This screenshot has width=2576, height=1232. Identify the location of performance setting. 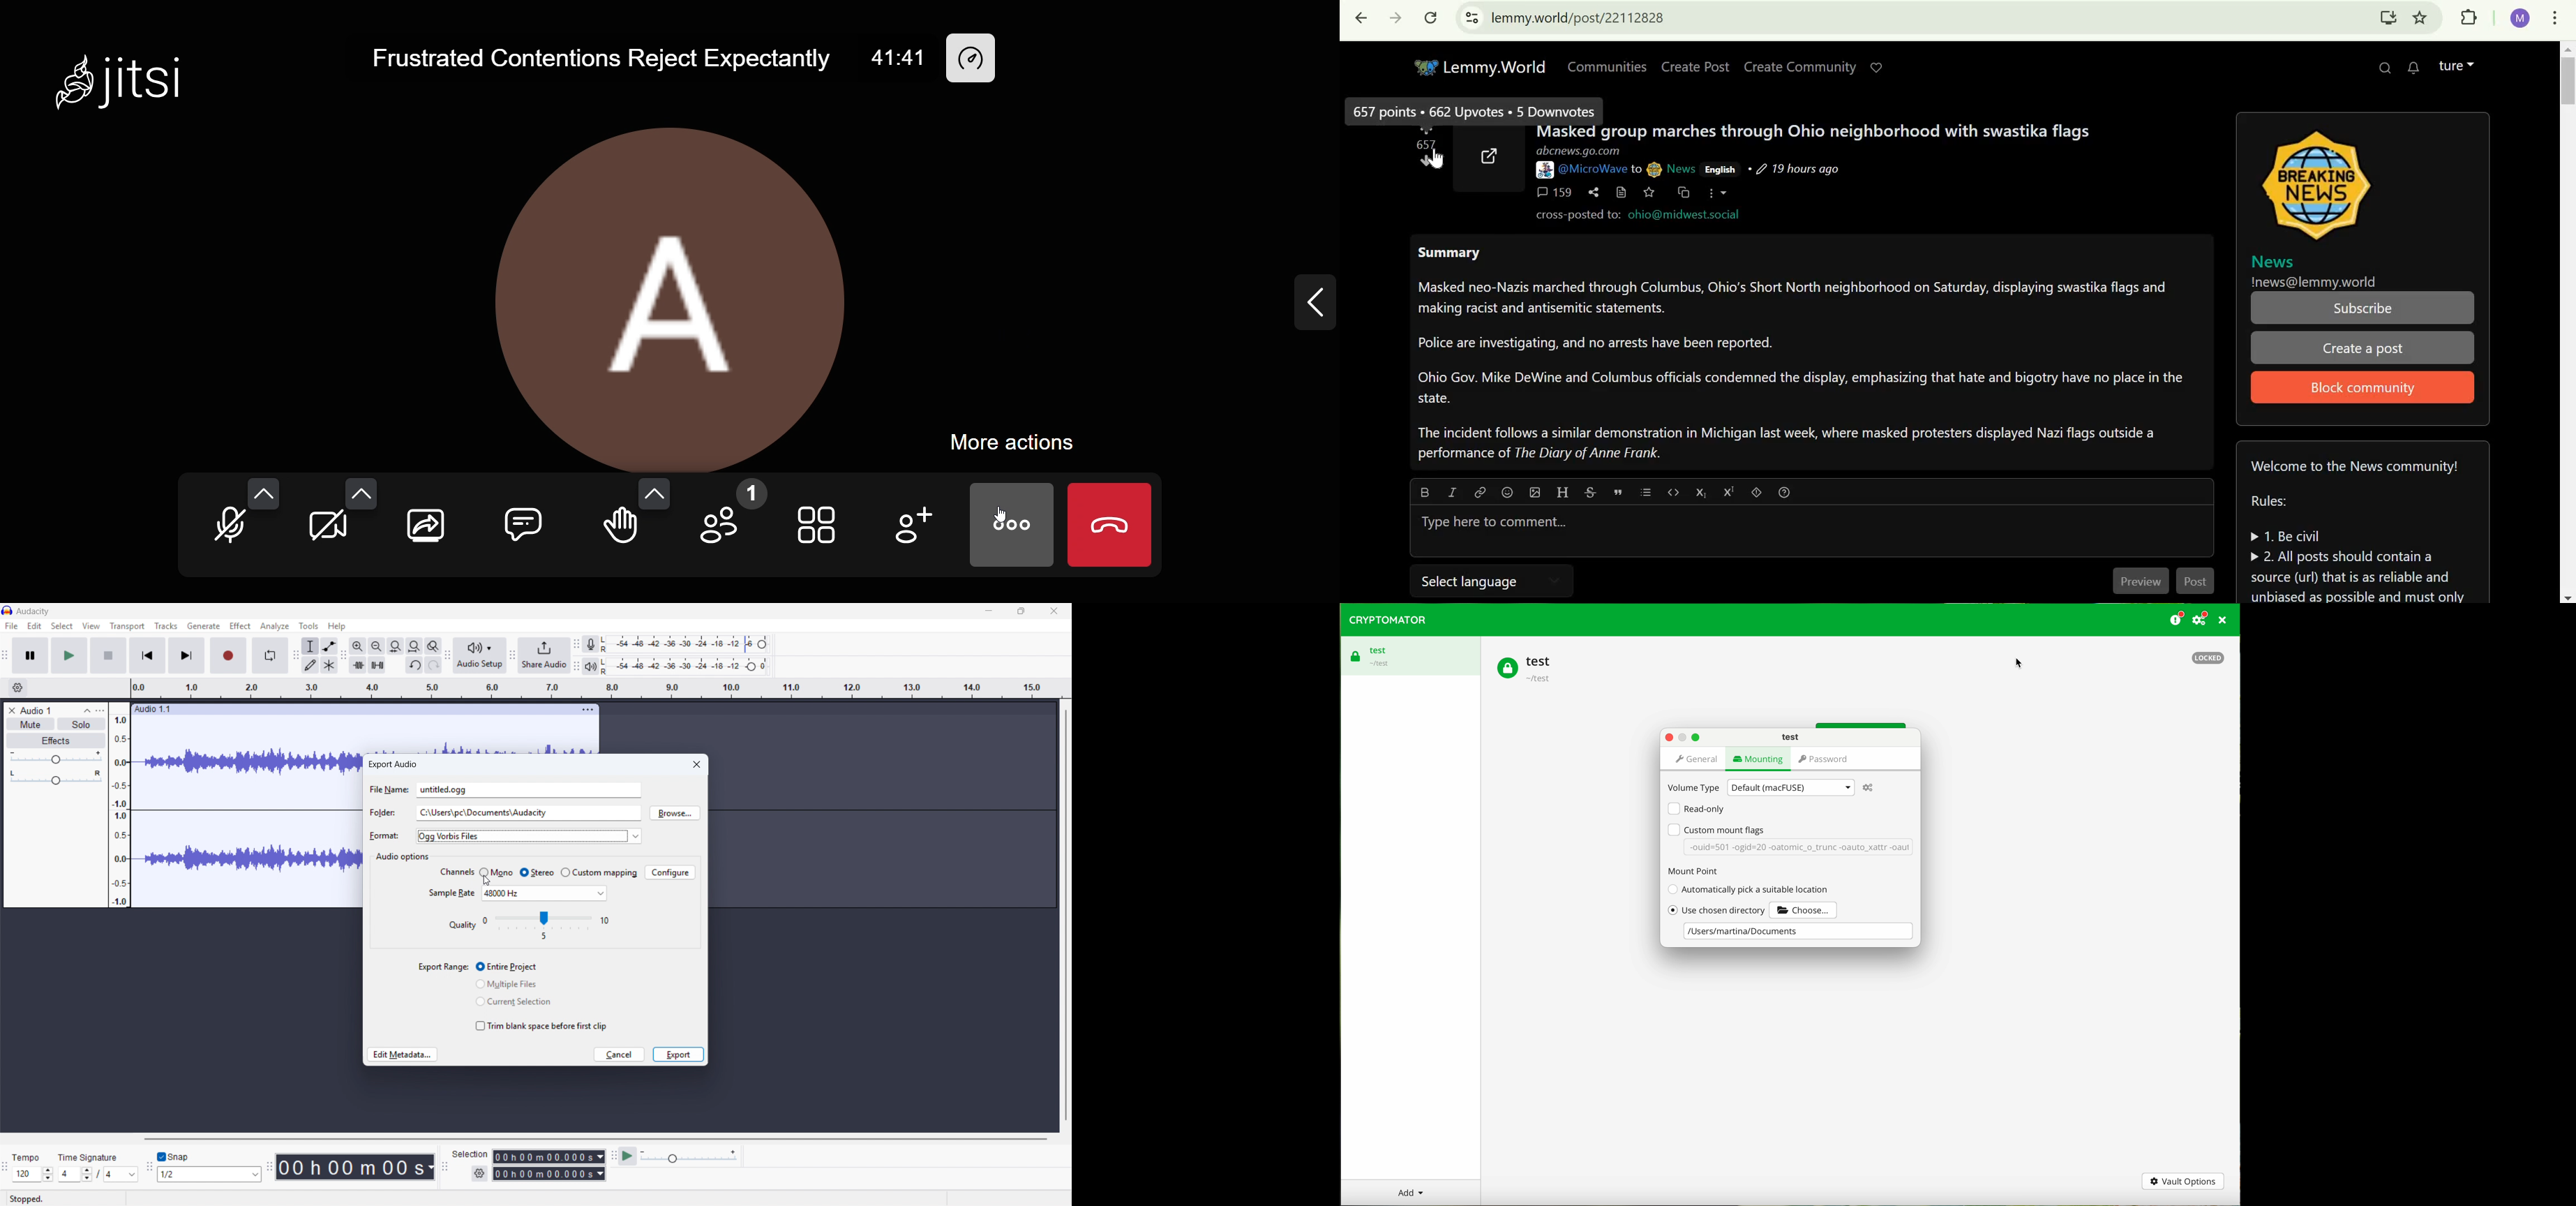
(977, 58).